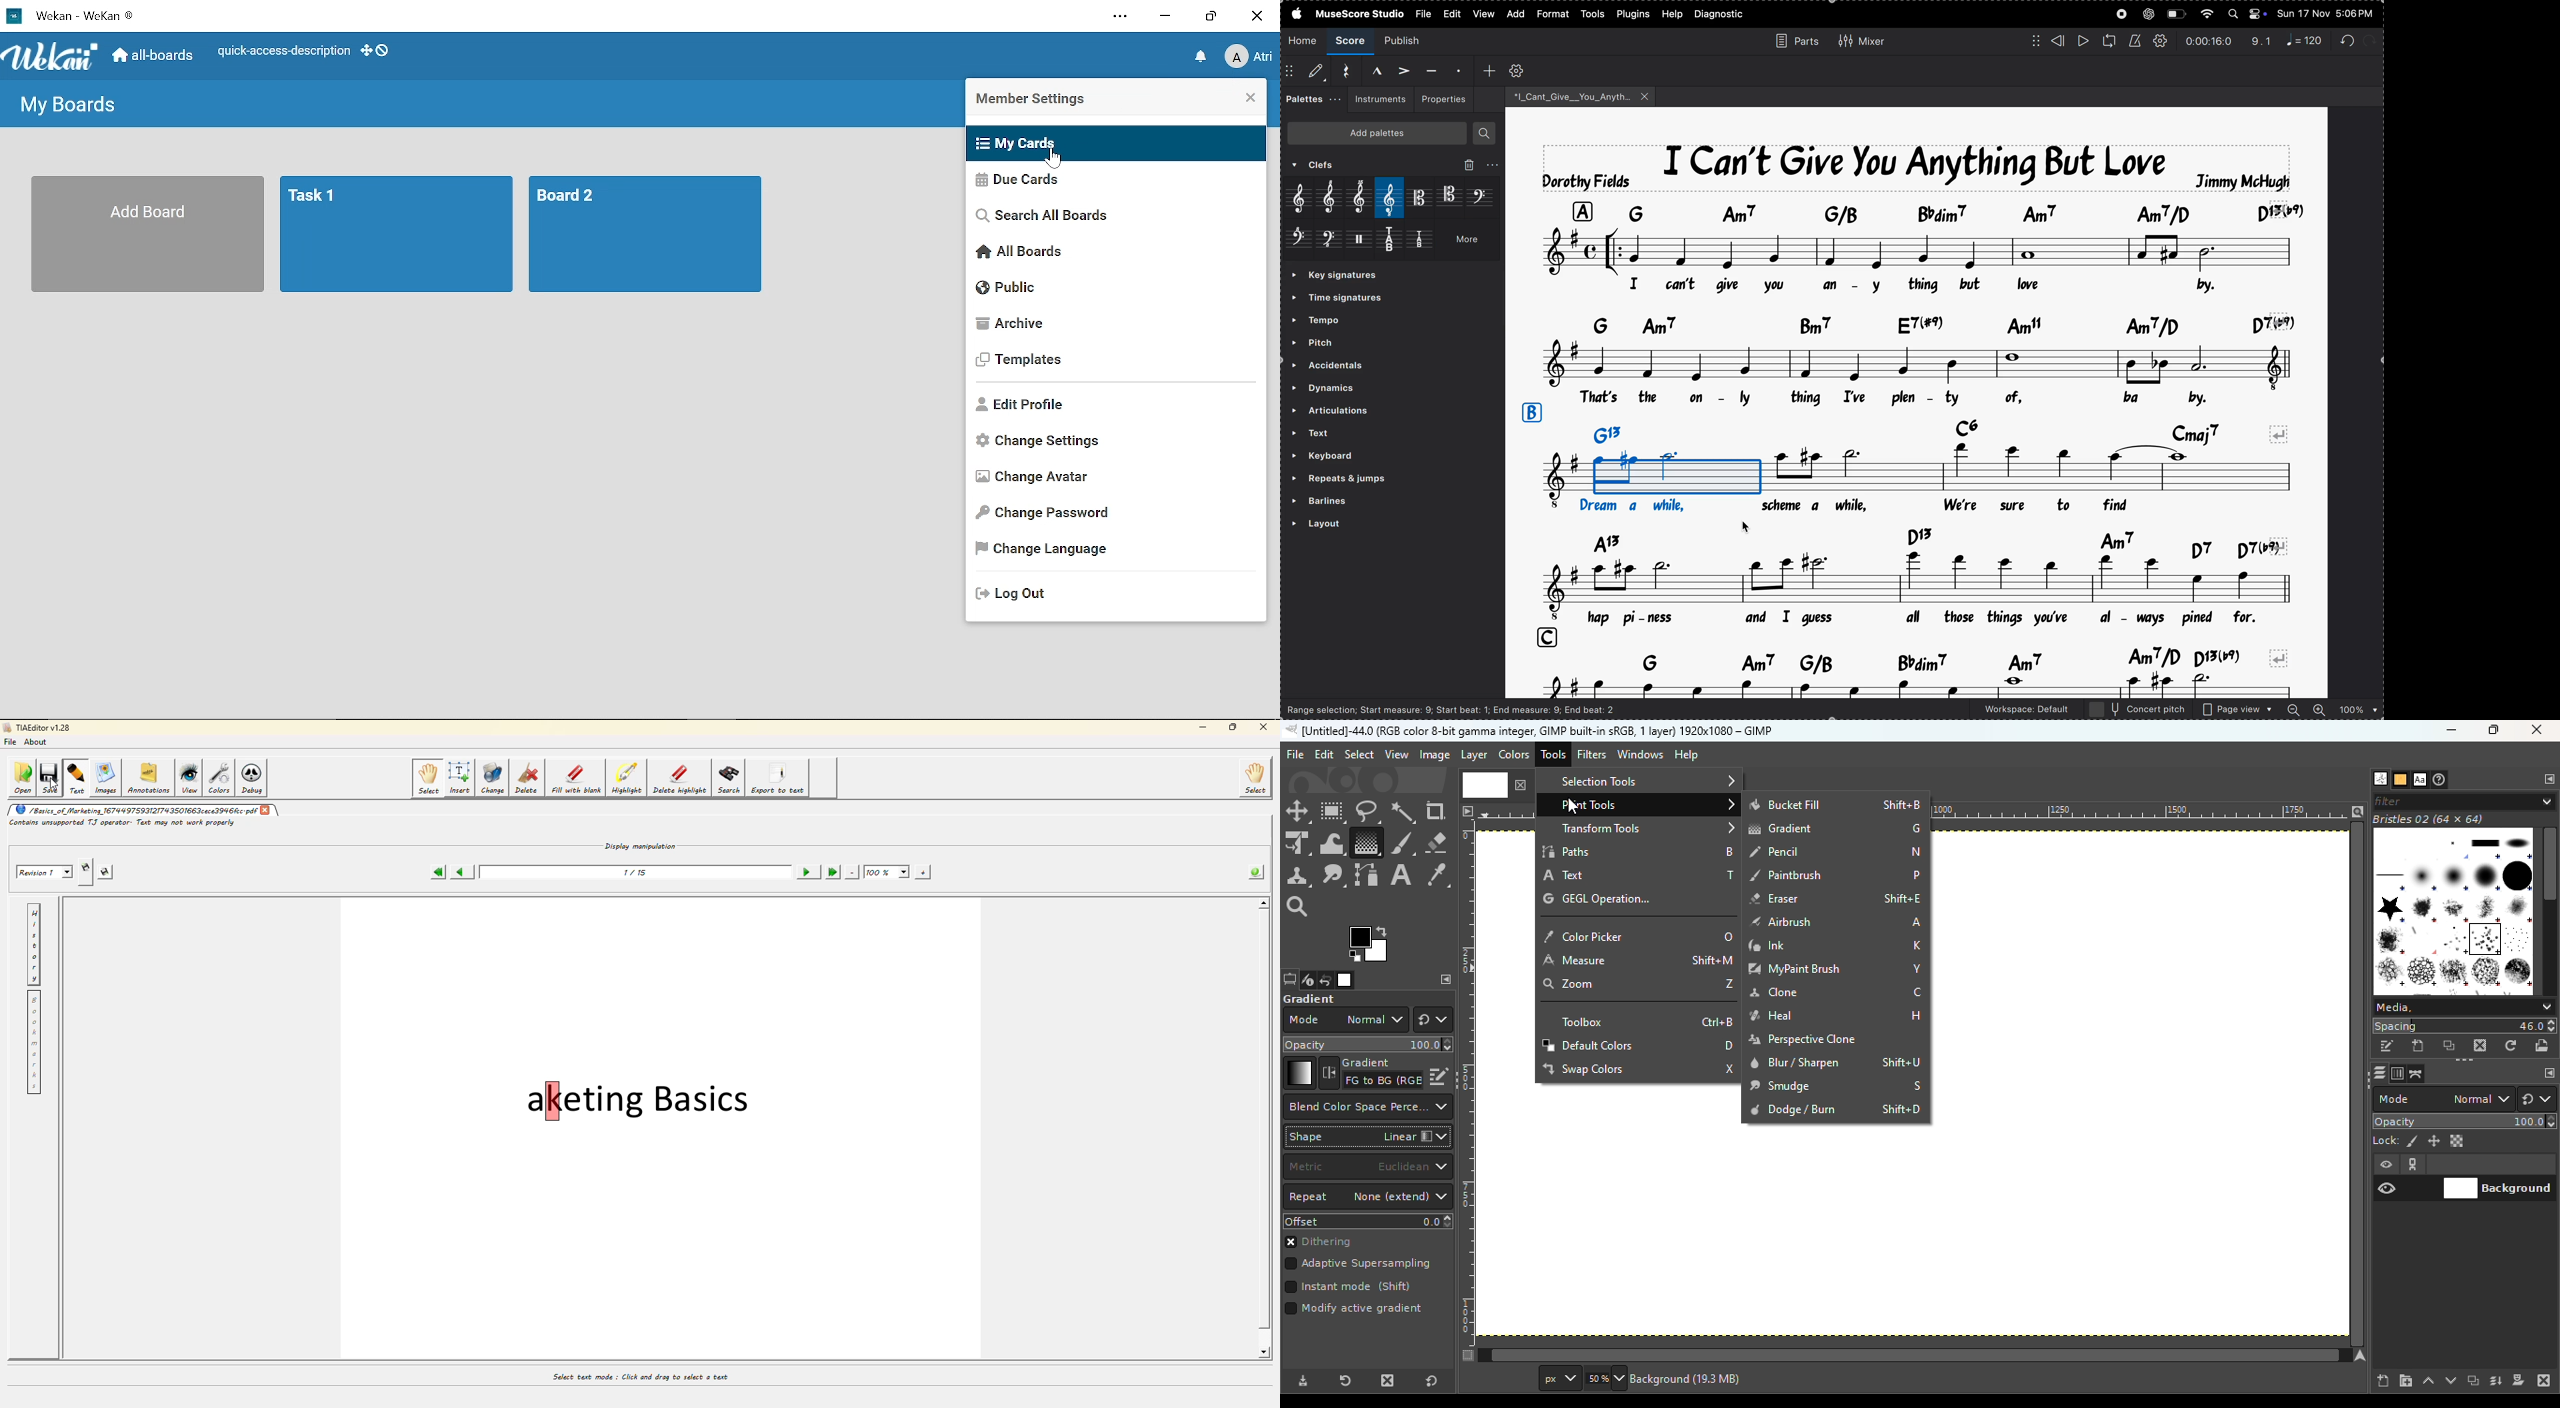  What do you see at coordinates (1363, 199) in the screenshot?
I see `trble clef 15ma alta` at bounding box center [1363, 199].